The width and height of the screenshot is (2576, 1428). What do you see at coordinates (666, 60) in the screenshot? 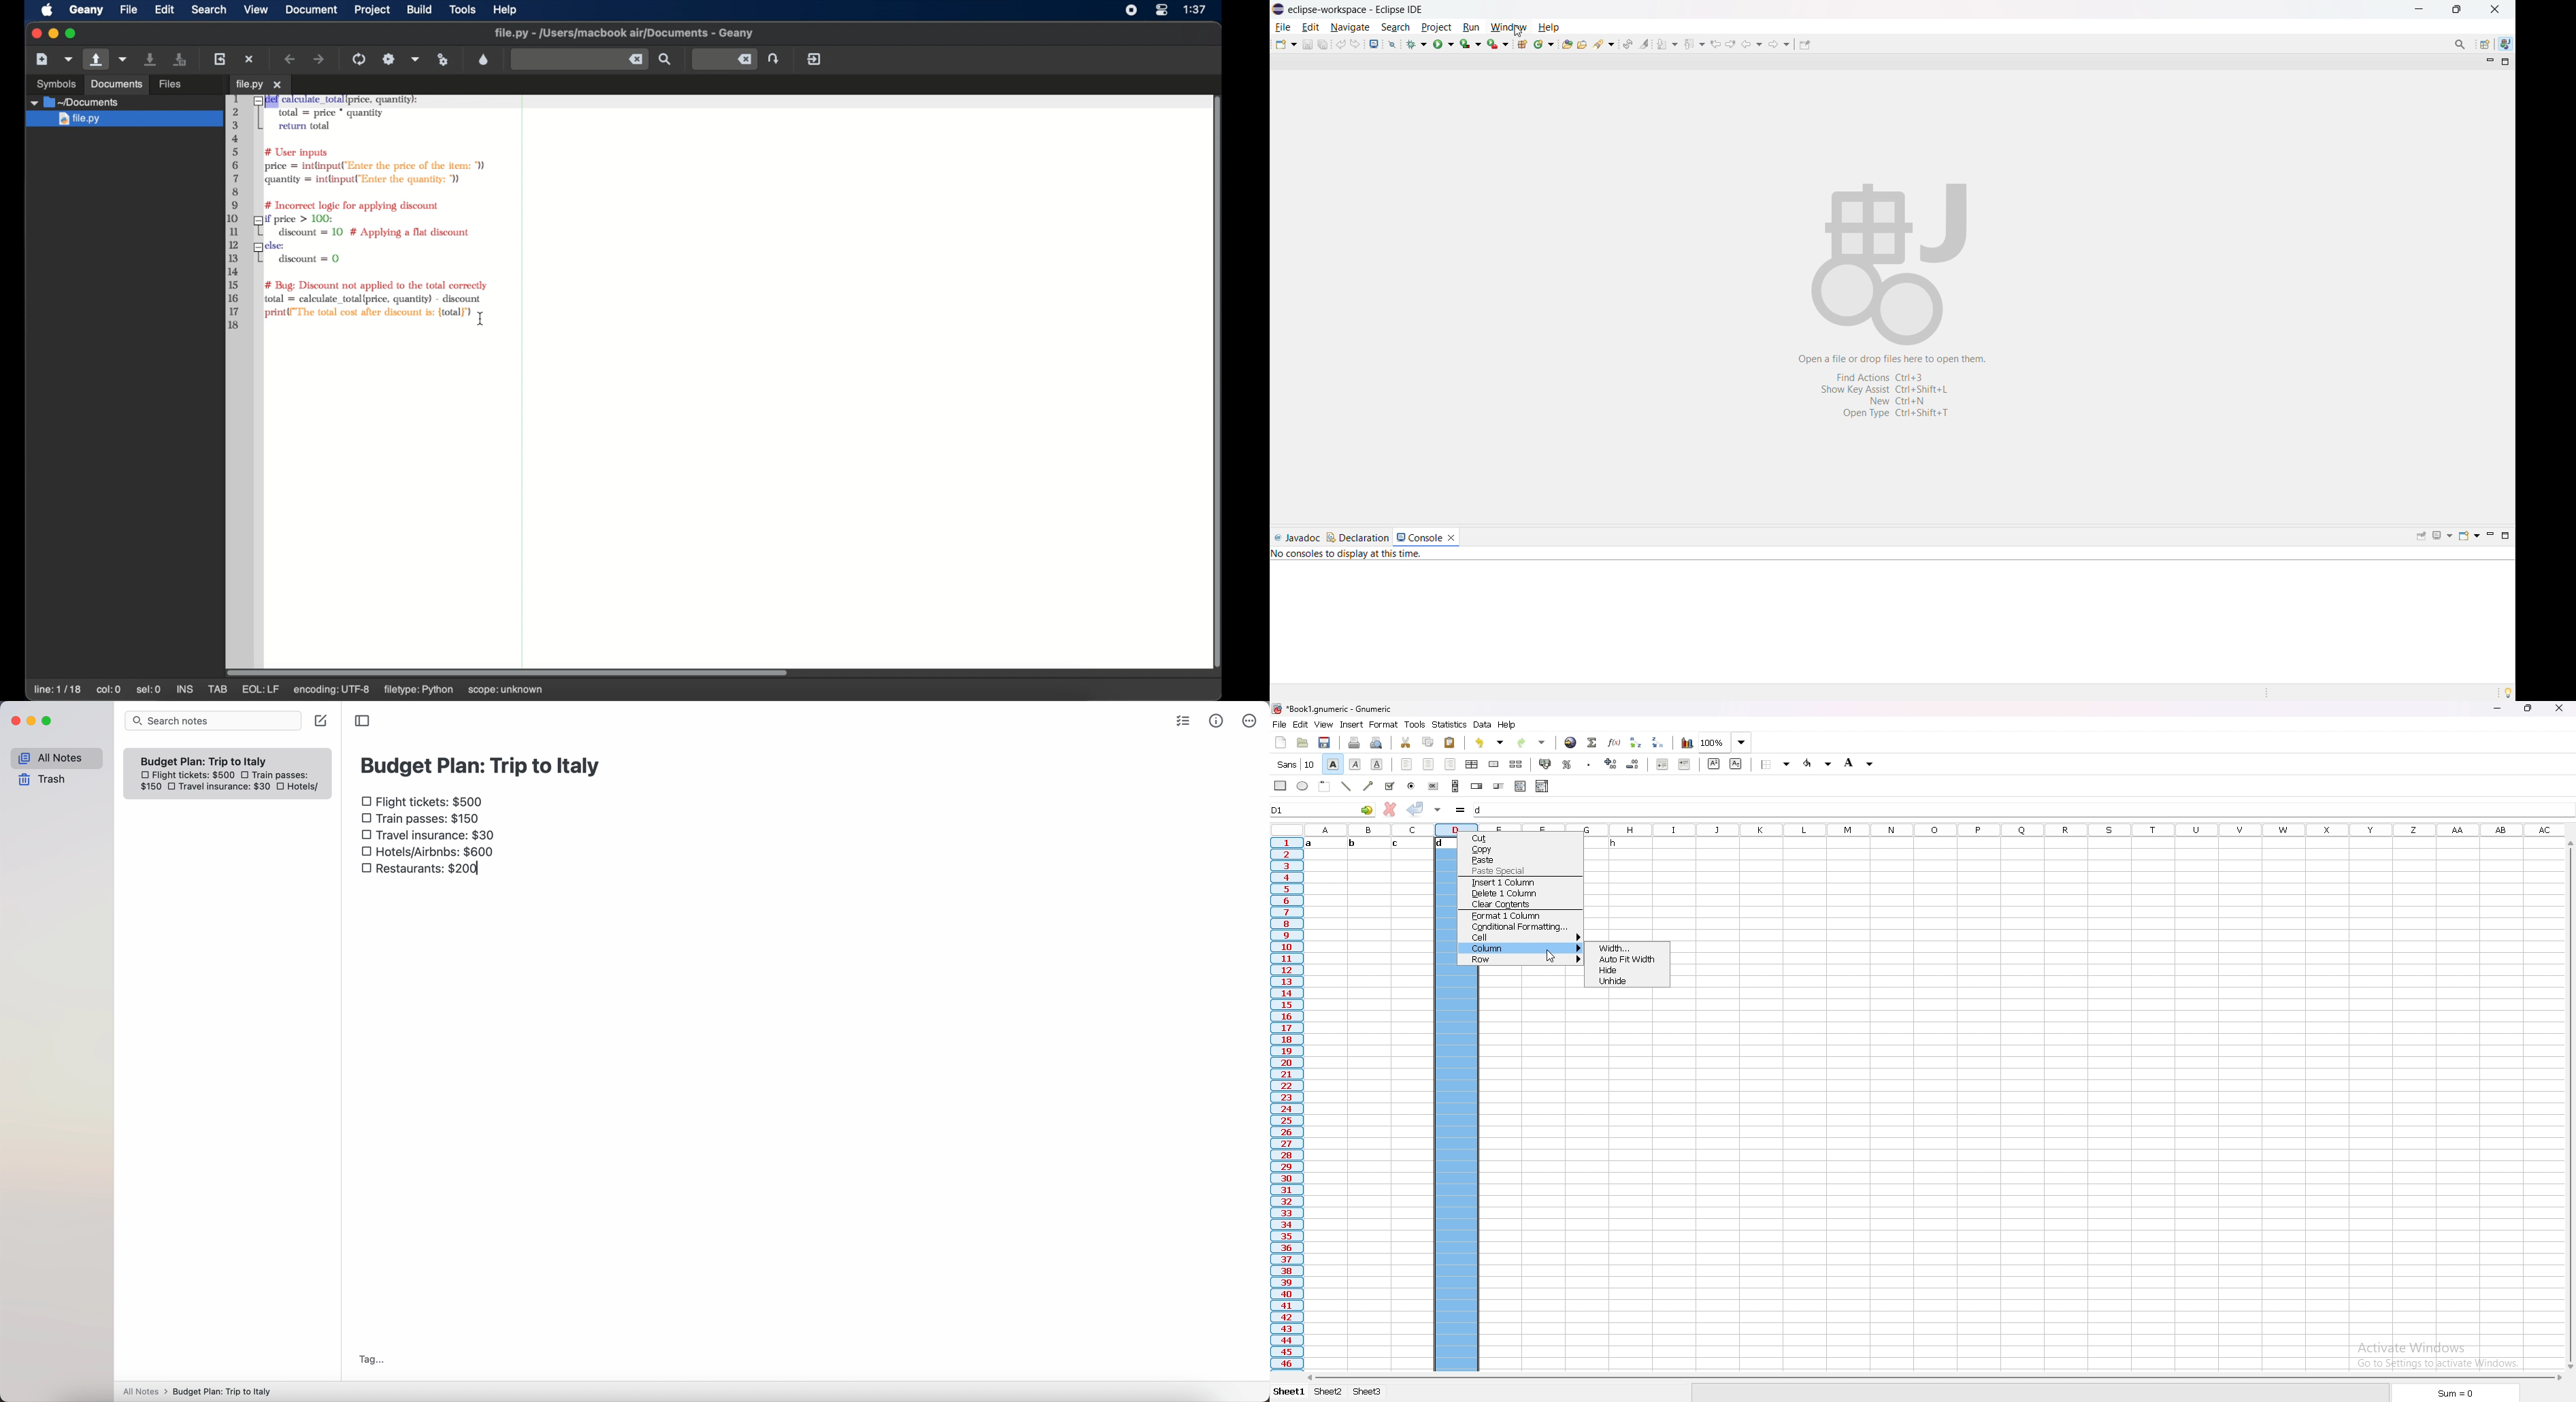
I see `find the entered text in the current file` at bounding box center [666, 60].